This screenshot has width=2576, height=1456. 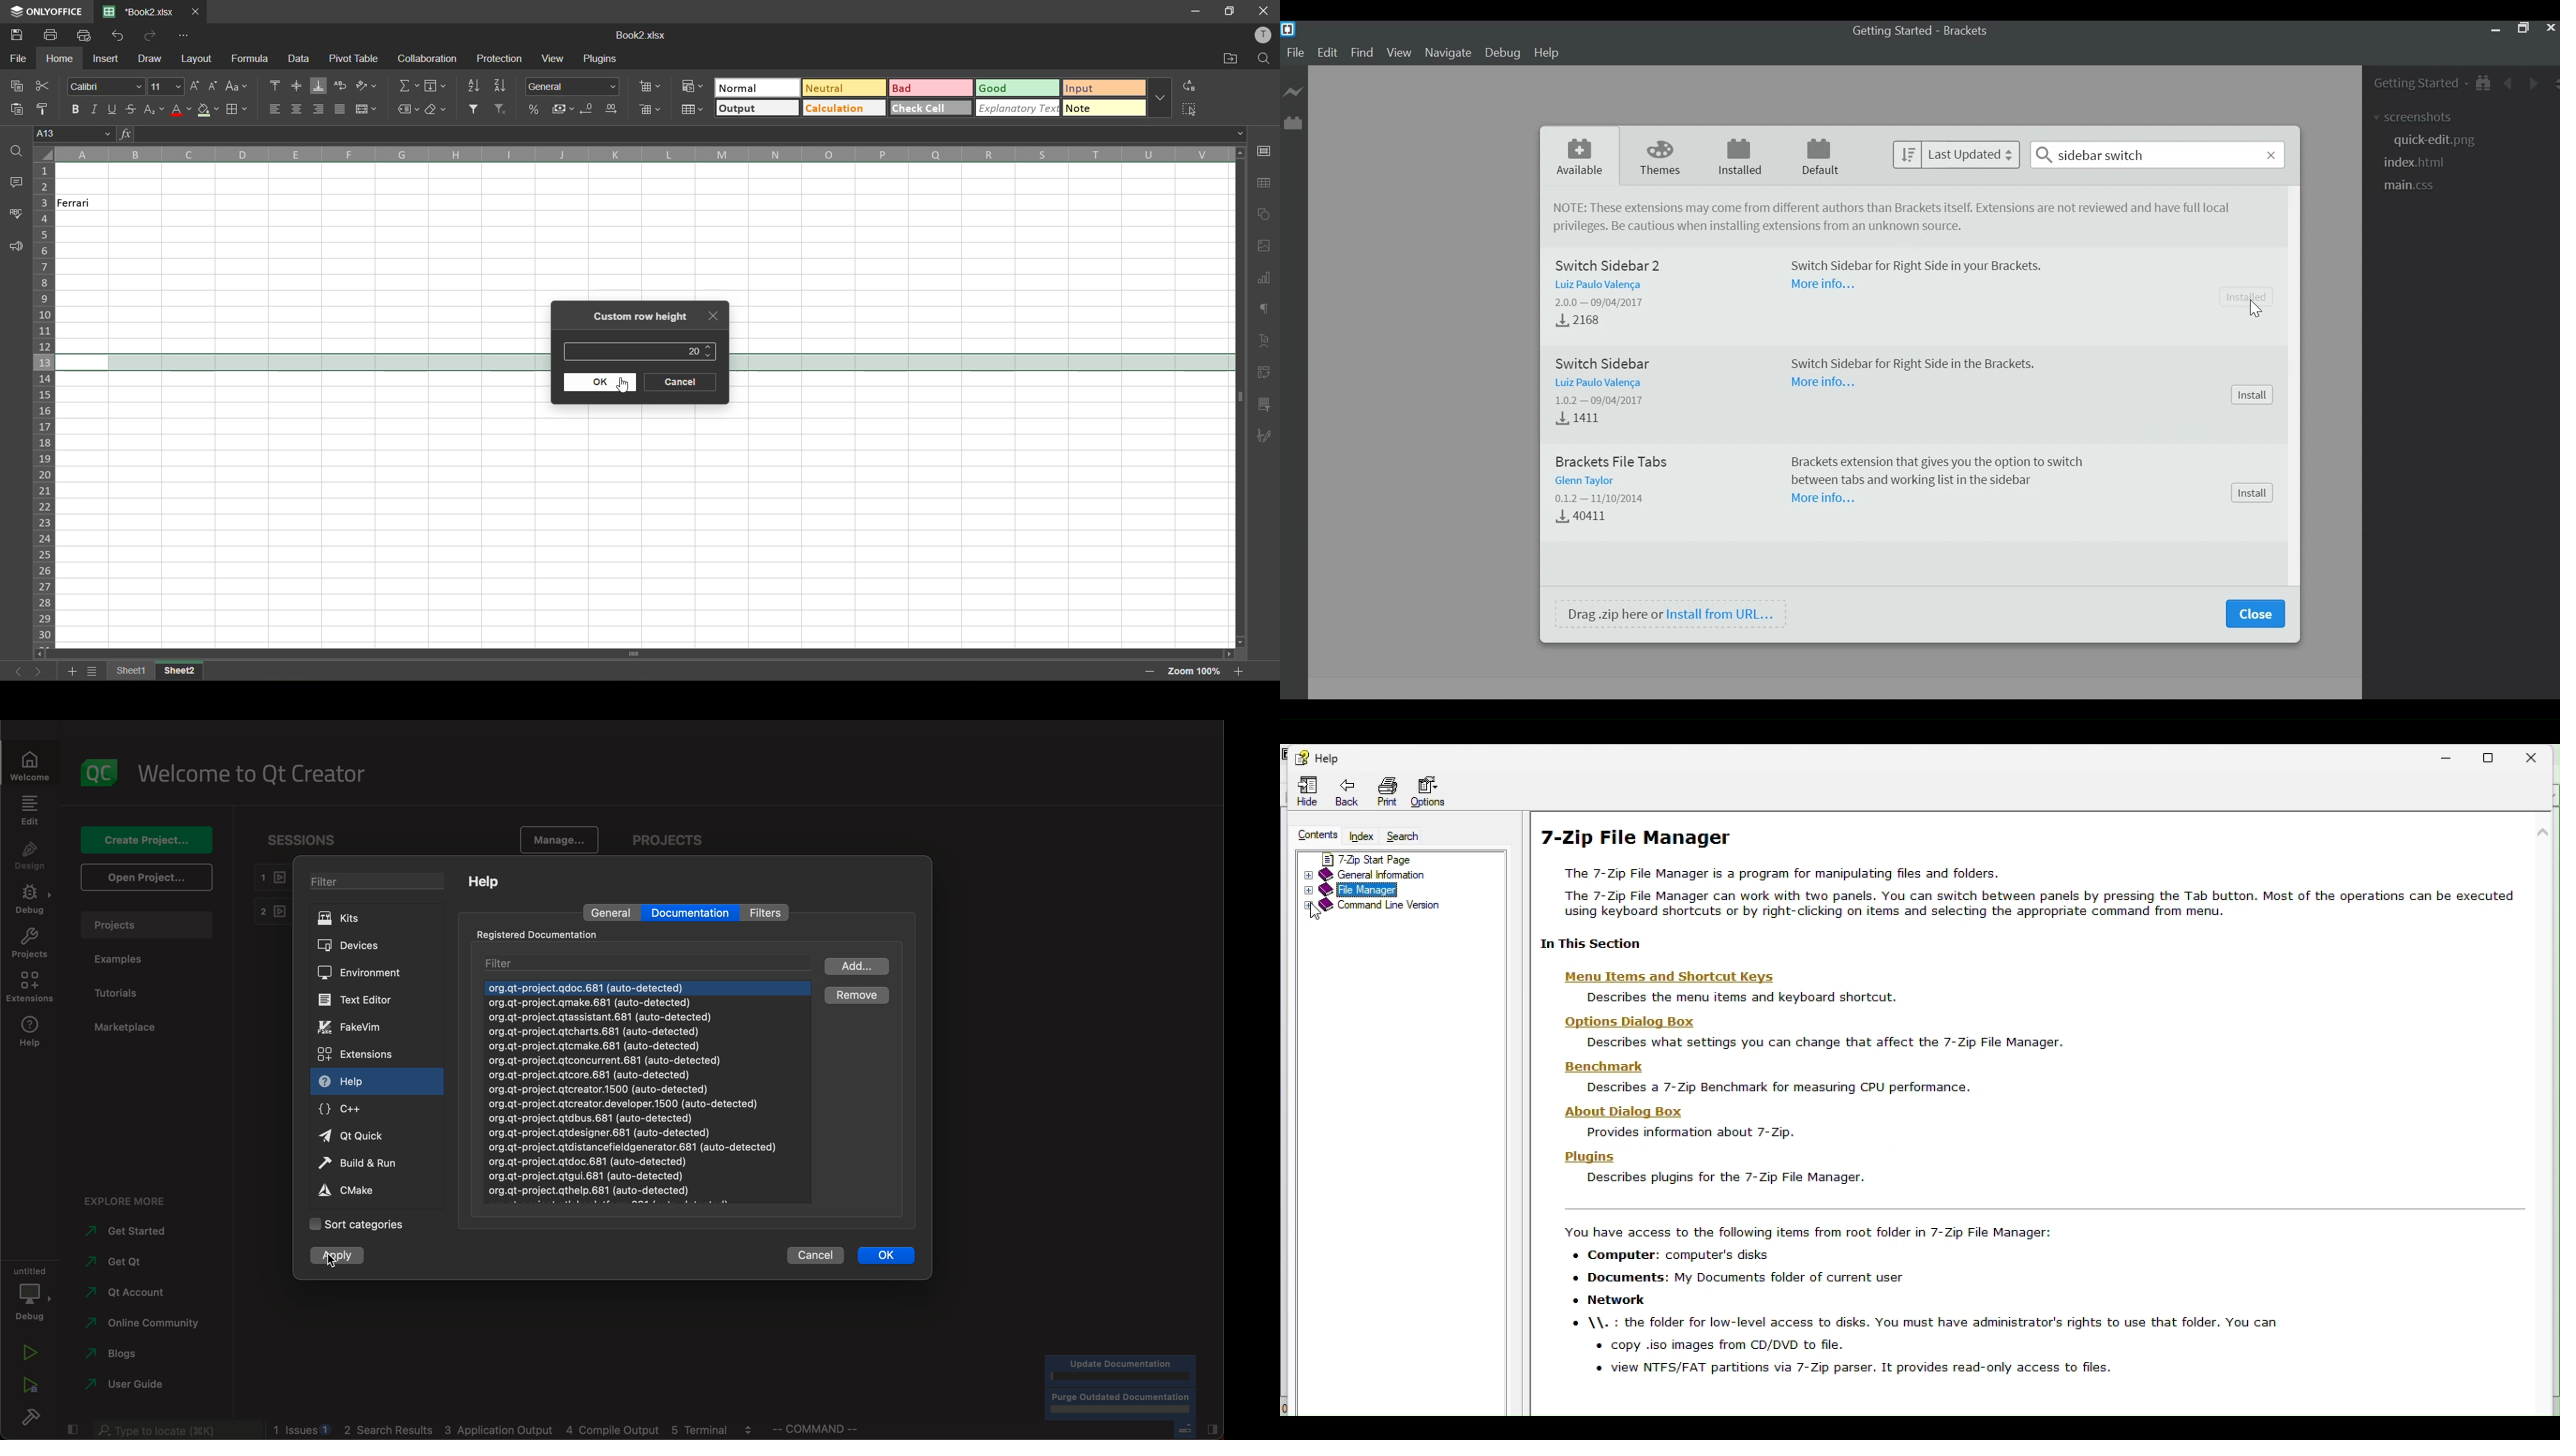 What do you see at coordinates (1294, 94) in the screenshot?
I see `Live Preview` at bounding box center [1294, 94].